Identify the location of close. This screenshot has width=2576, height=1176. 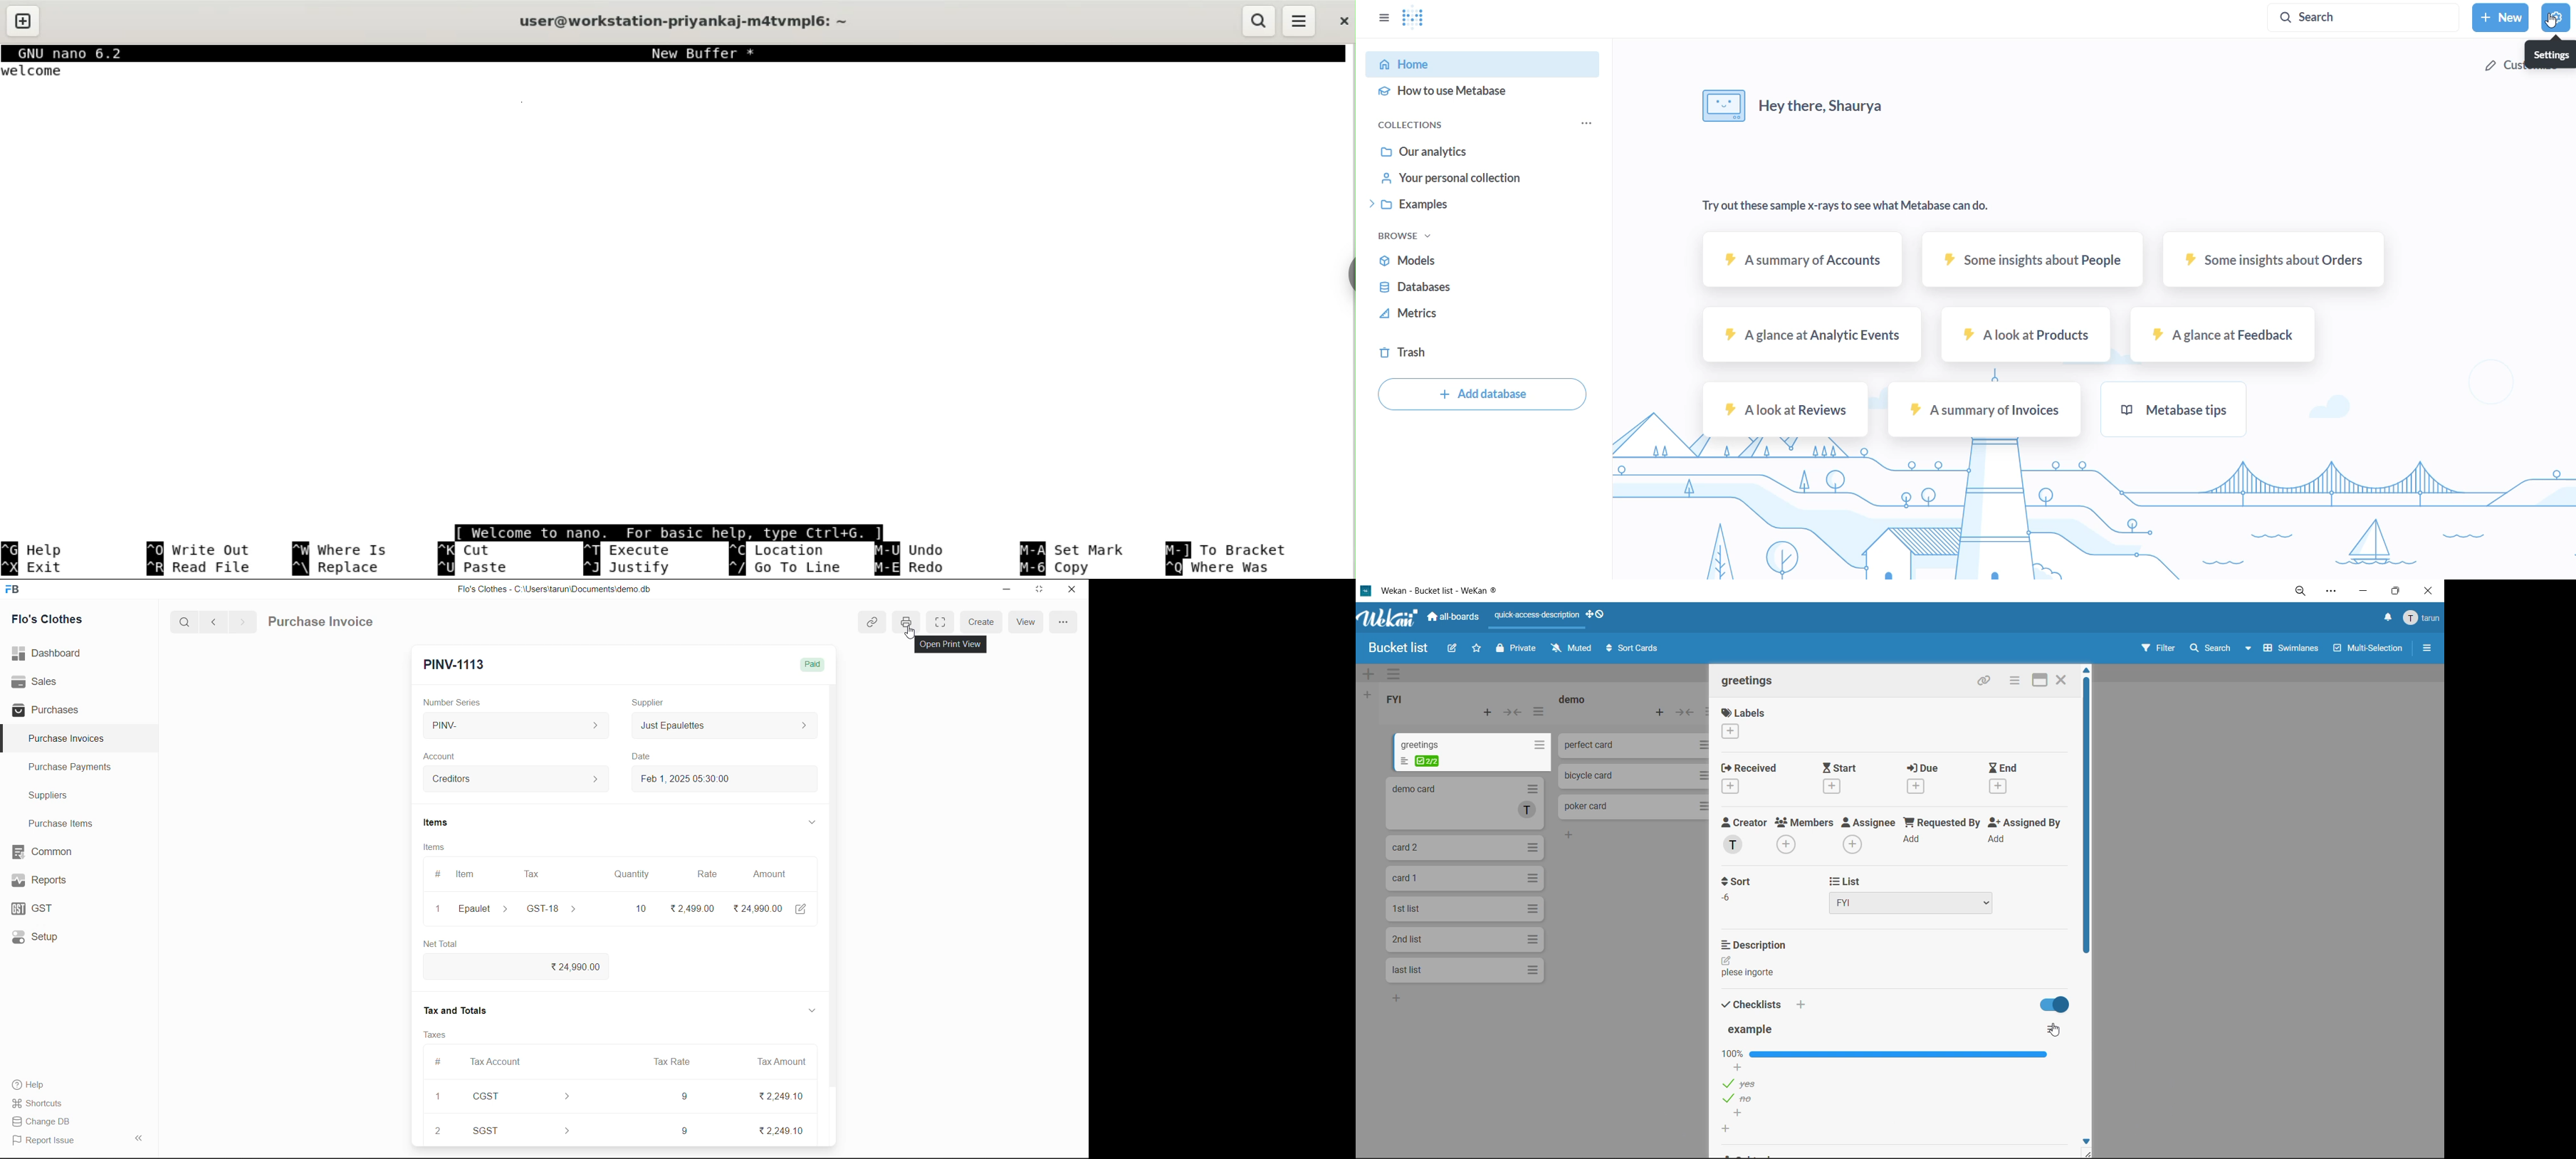
(2430, 590).